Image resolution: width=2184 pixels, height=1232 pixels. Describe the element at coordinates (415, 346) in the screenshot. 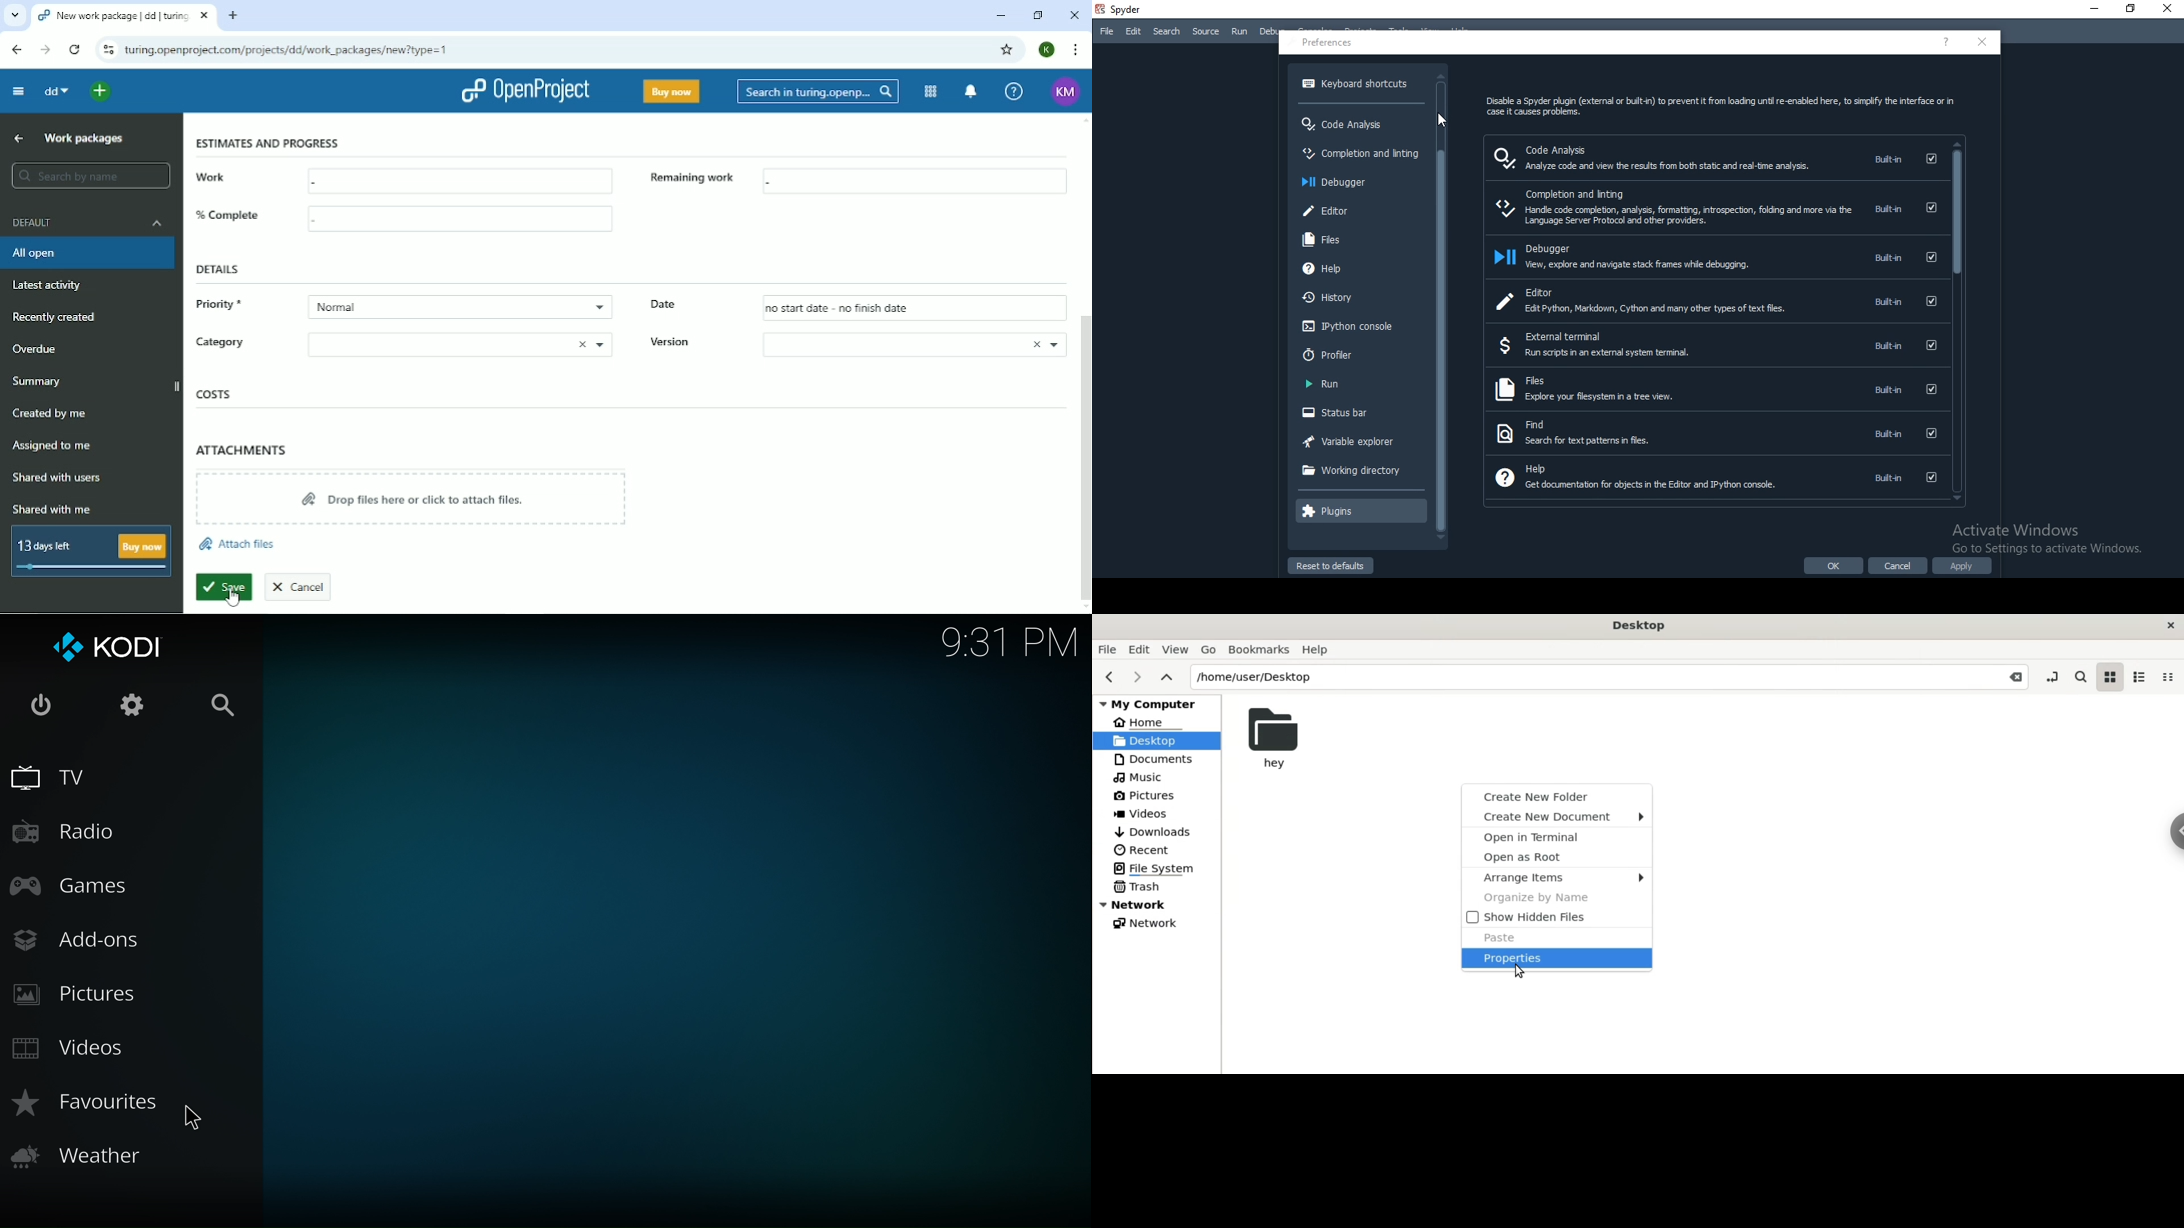

I see `category box` at that location.